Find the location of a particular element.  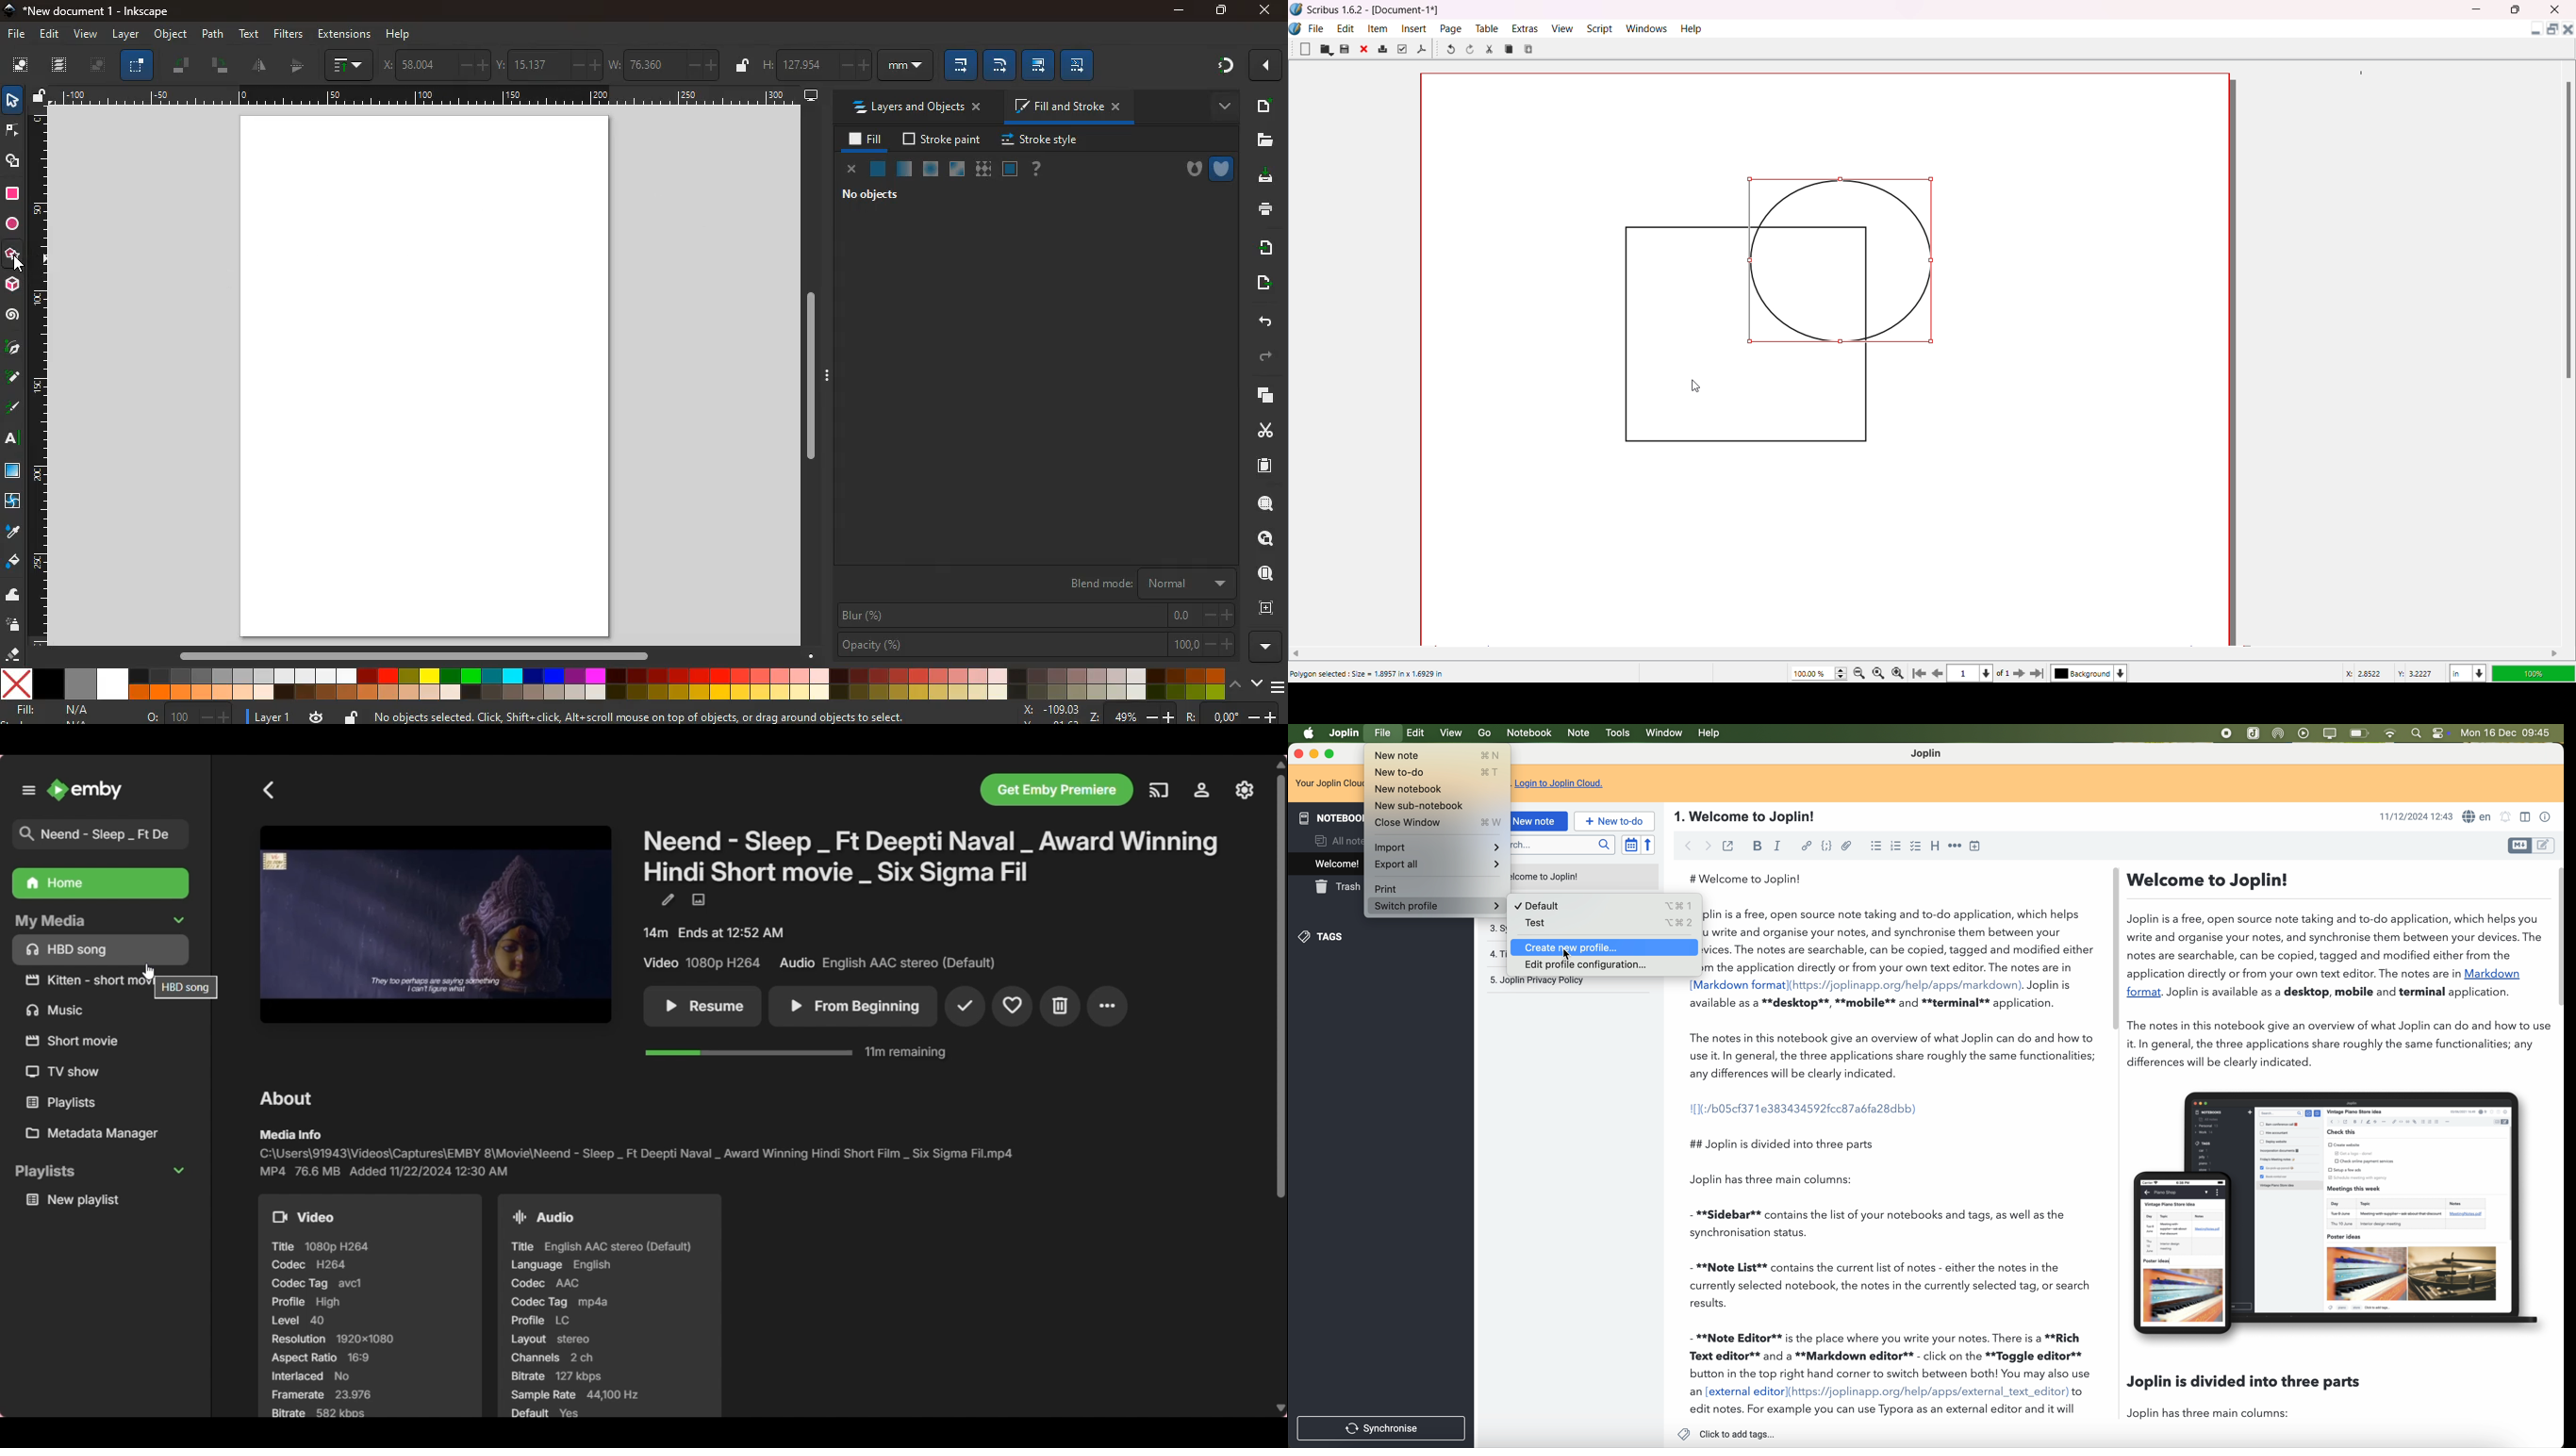

maximize is located at coordinates (1219, 8).